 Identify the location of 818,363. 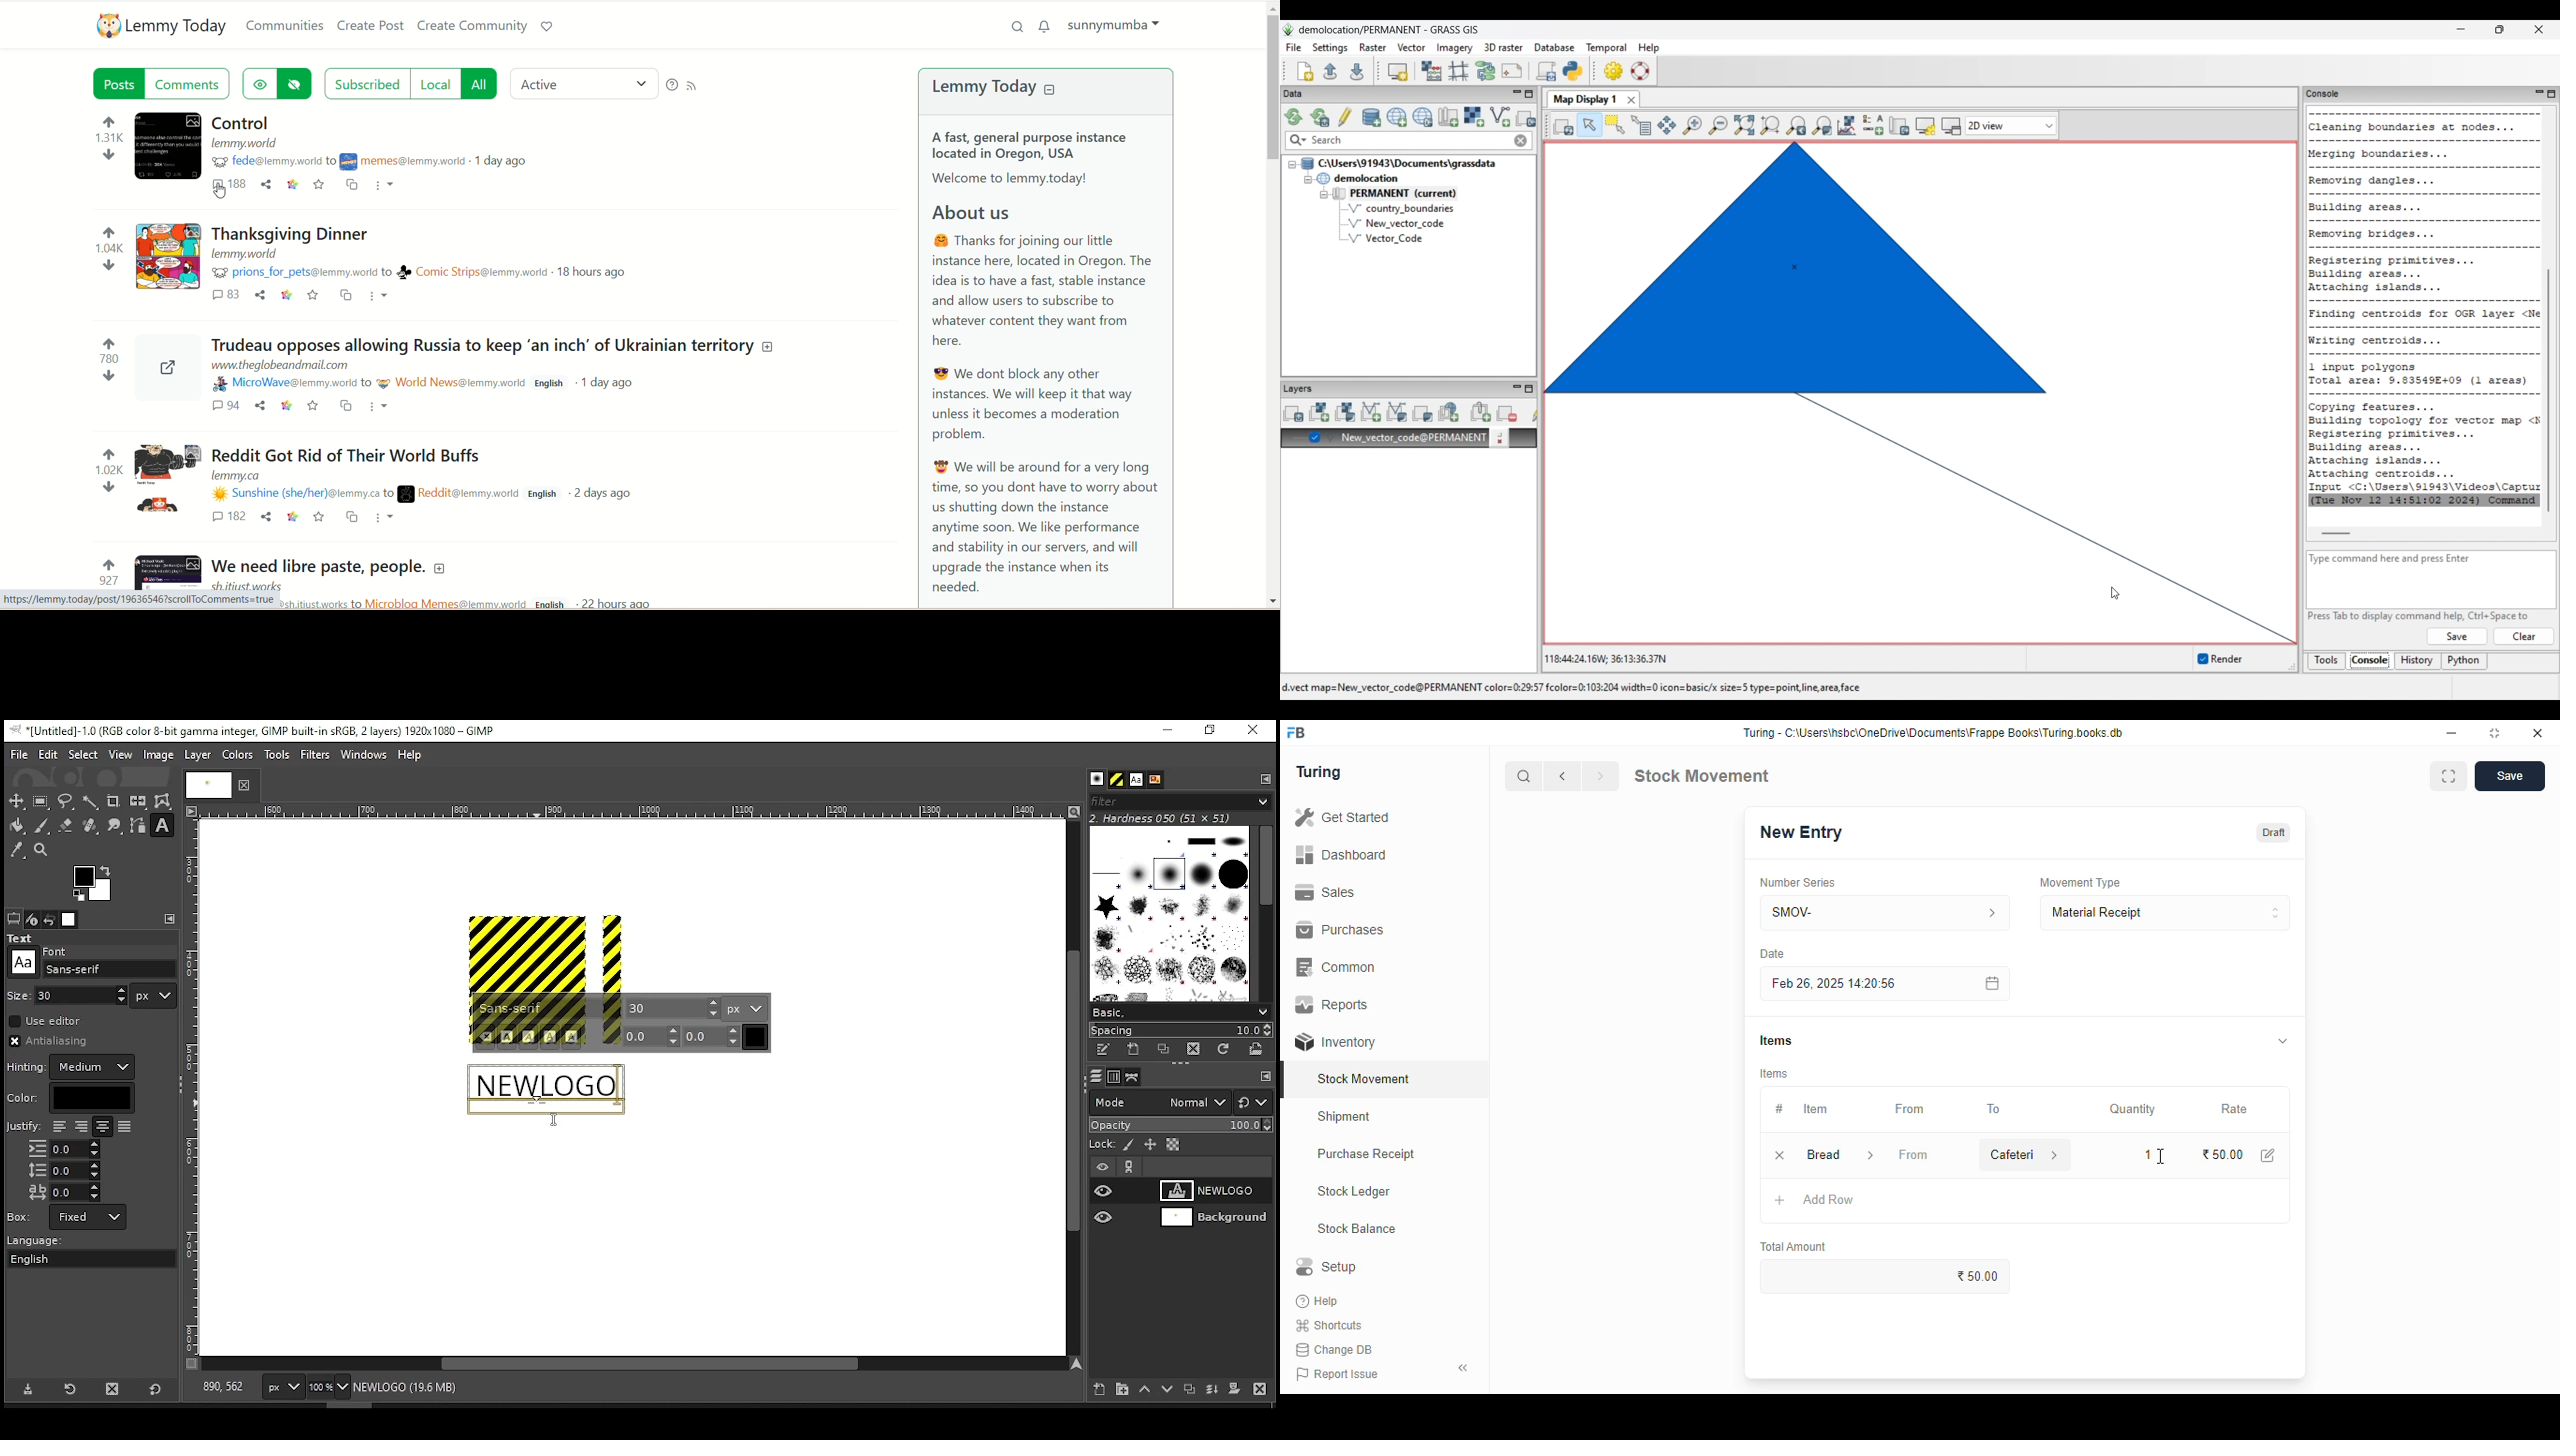
(221, 1387).